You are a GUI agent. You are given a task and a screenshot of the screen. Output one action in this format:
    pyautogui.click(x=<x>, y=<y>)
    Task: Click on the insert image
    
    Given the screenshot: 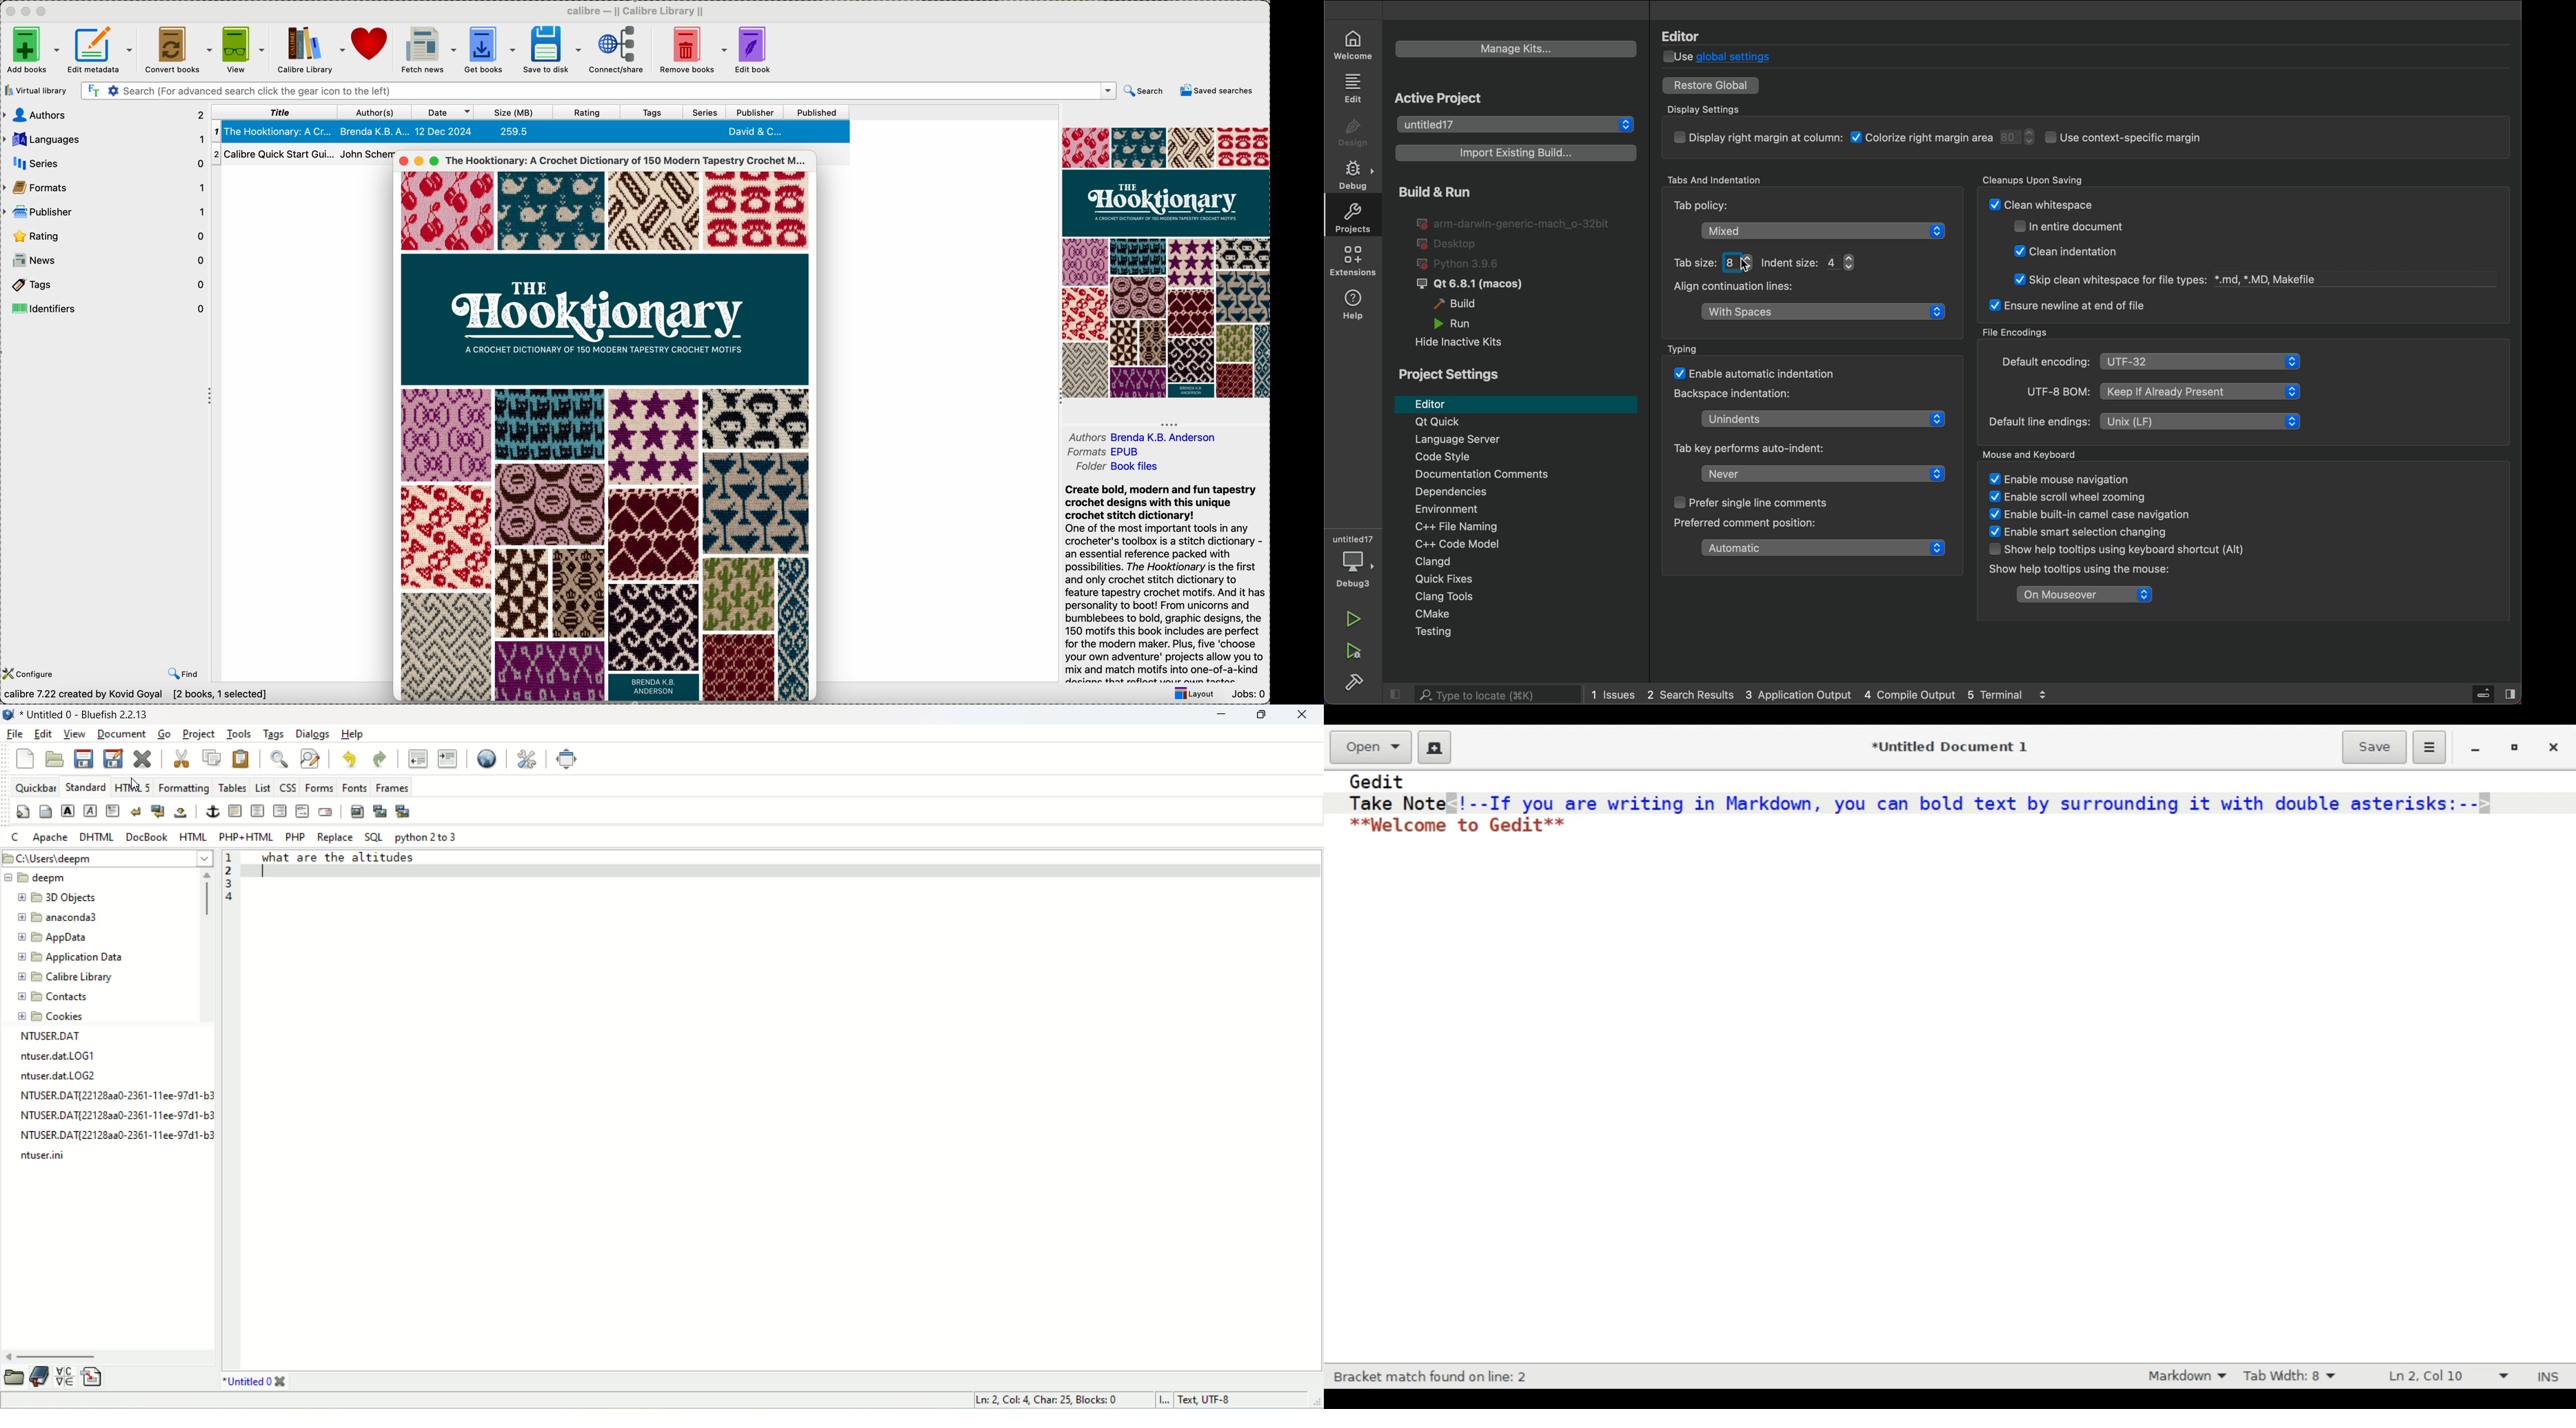 What is the action you would take?
    pyautogui.click(x=357, y=811)
    